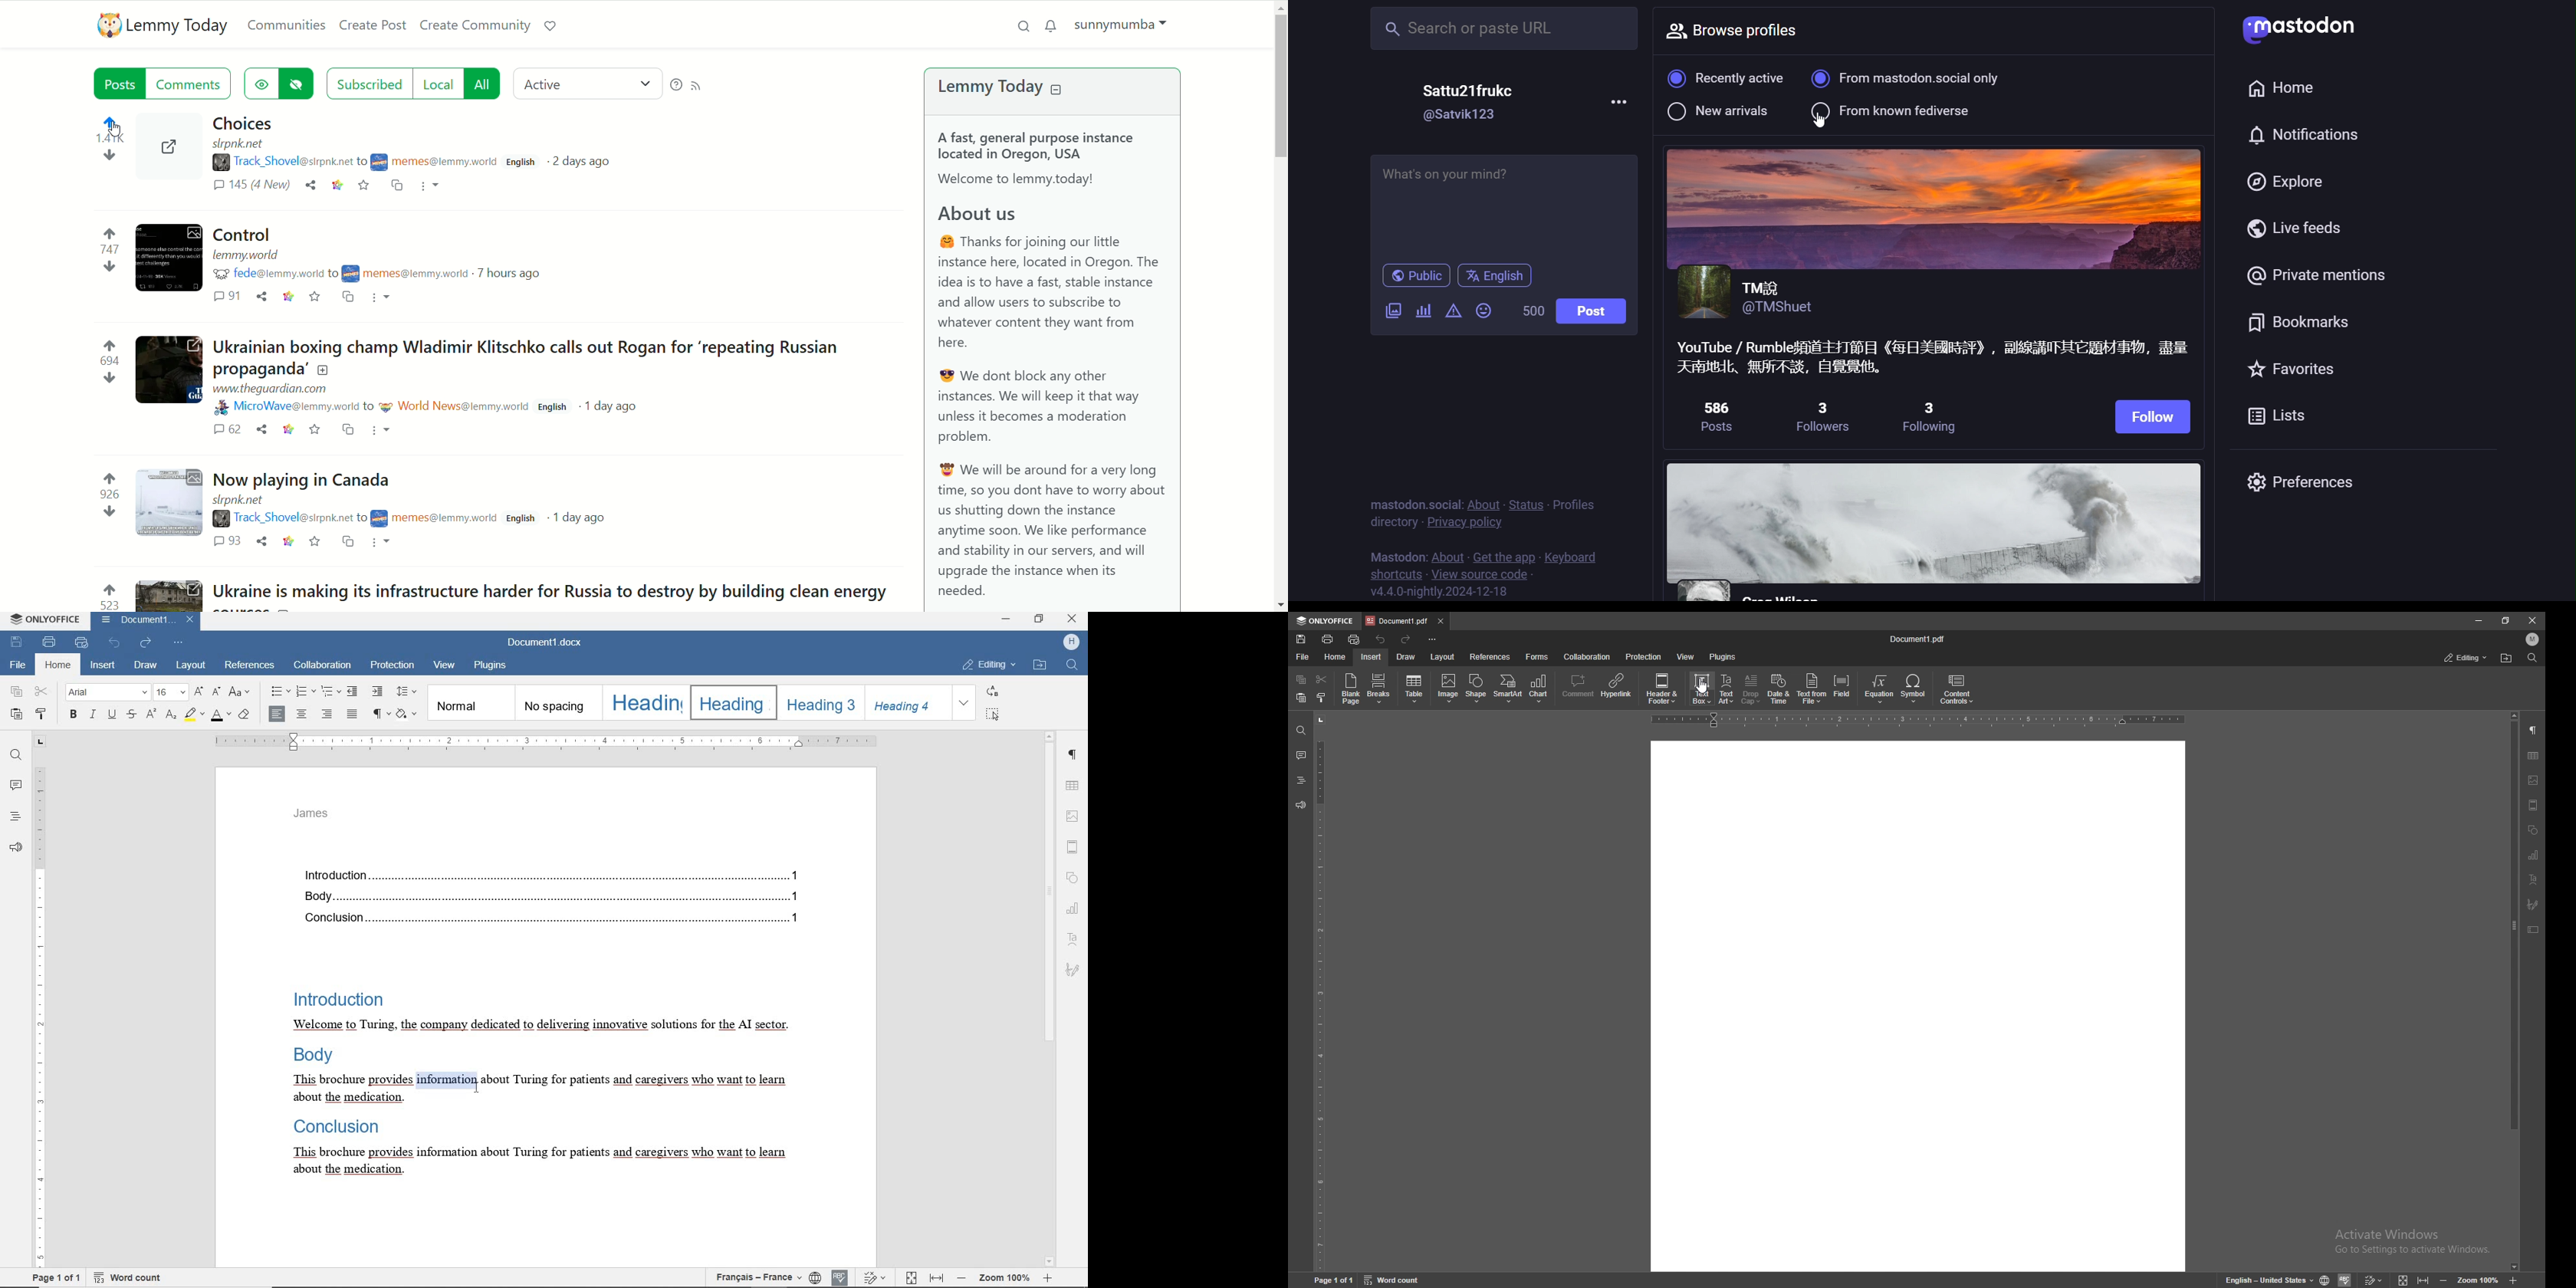 This screenshot has height=1288, width=2576. Describe the element at coordinates (196, 714) in the screenshot. I see `HIGHLIGHT COLOR` at that location.